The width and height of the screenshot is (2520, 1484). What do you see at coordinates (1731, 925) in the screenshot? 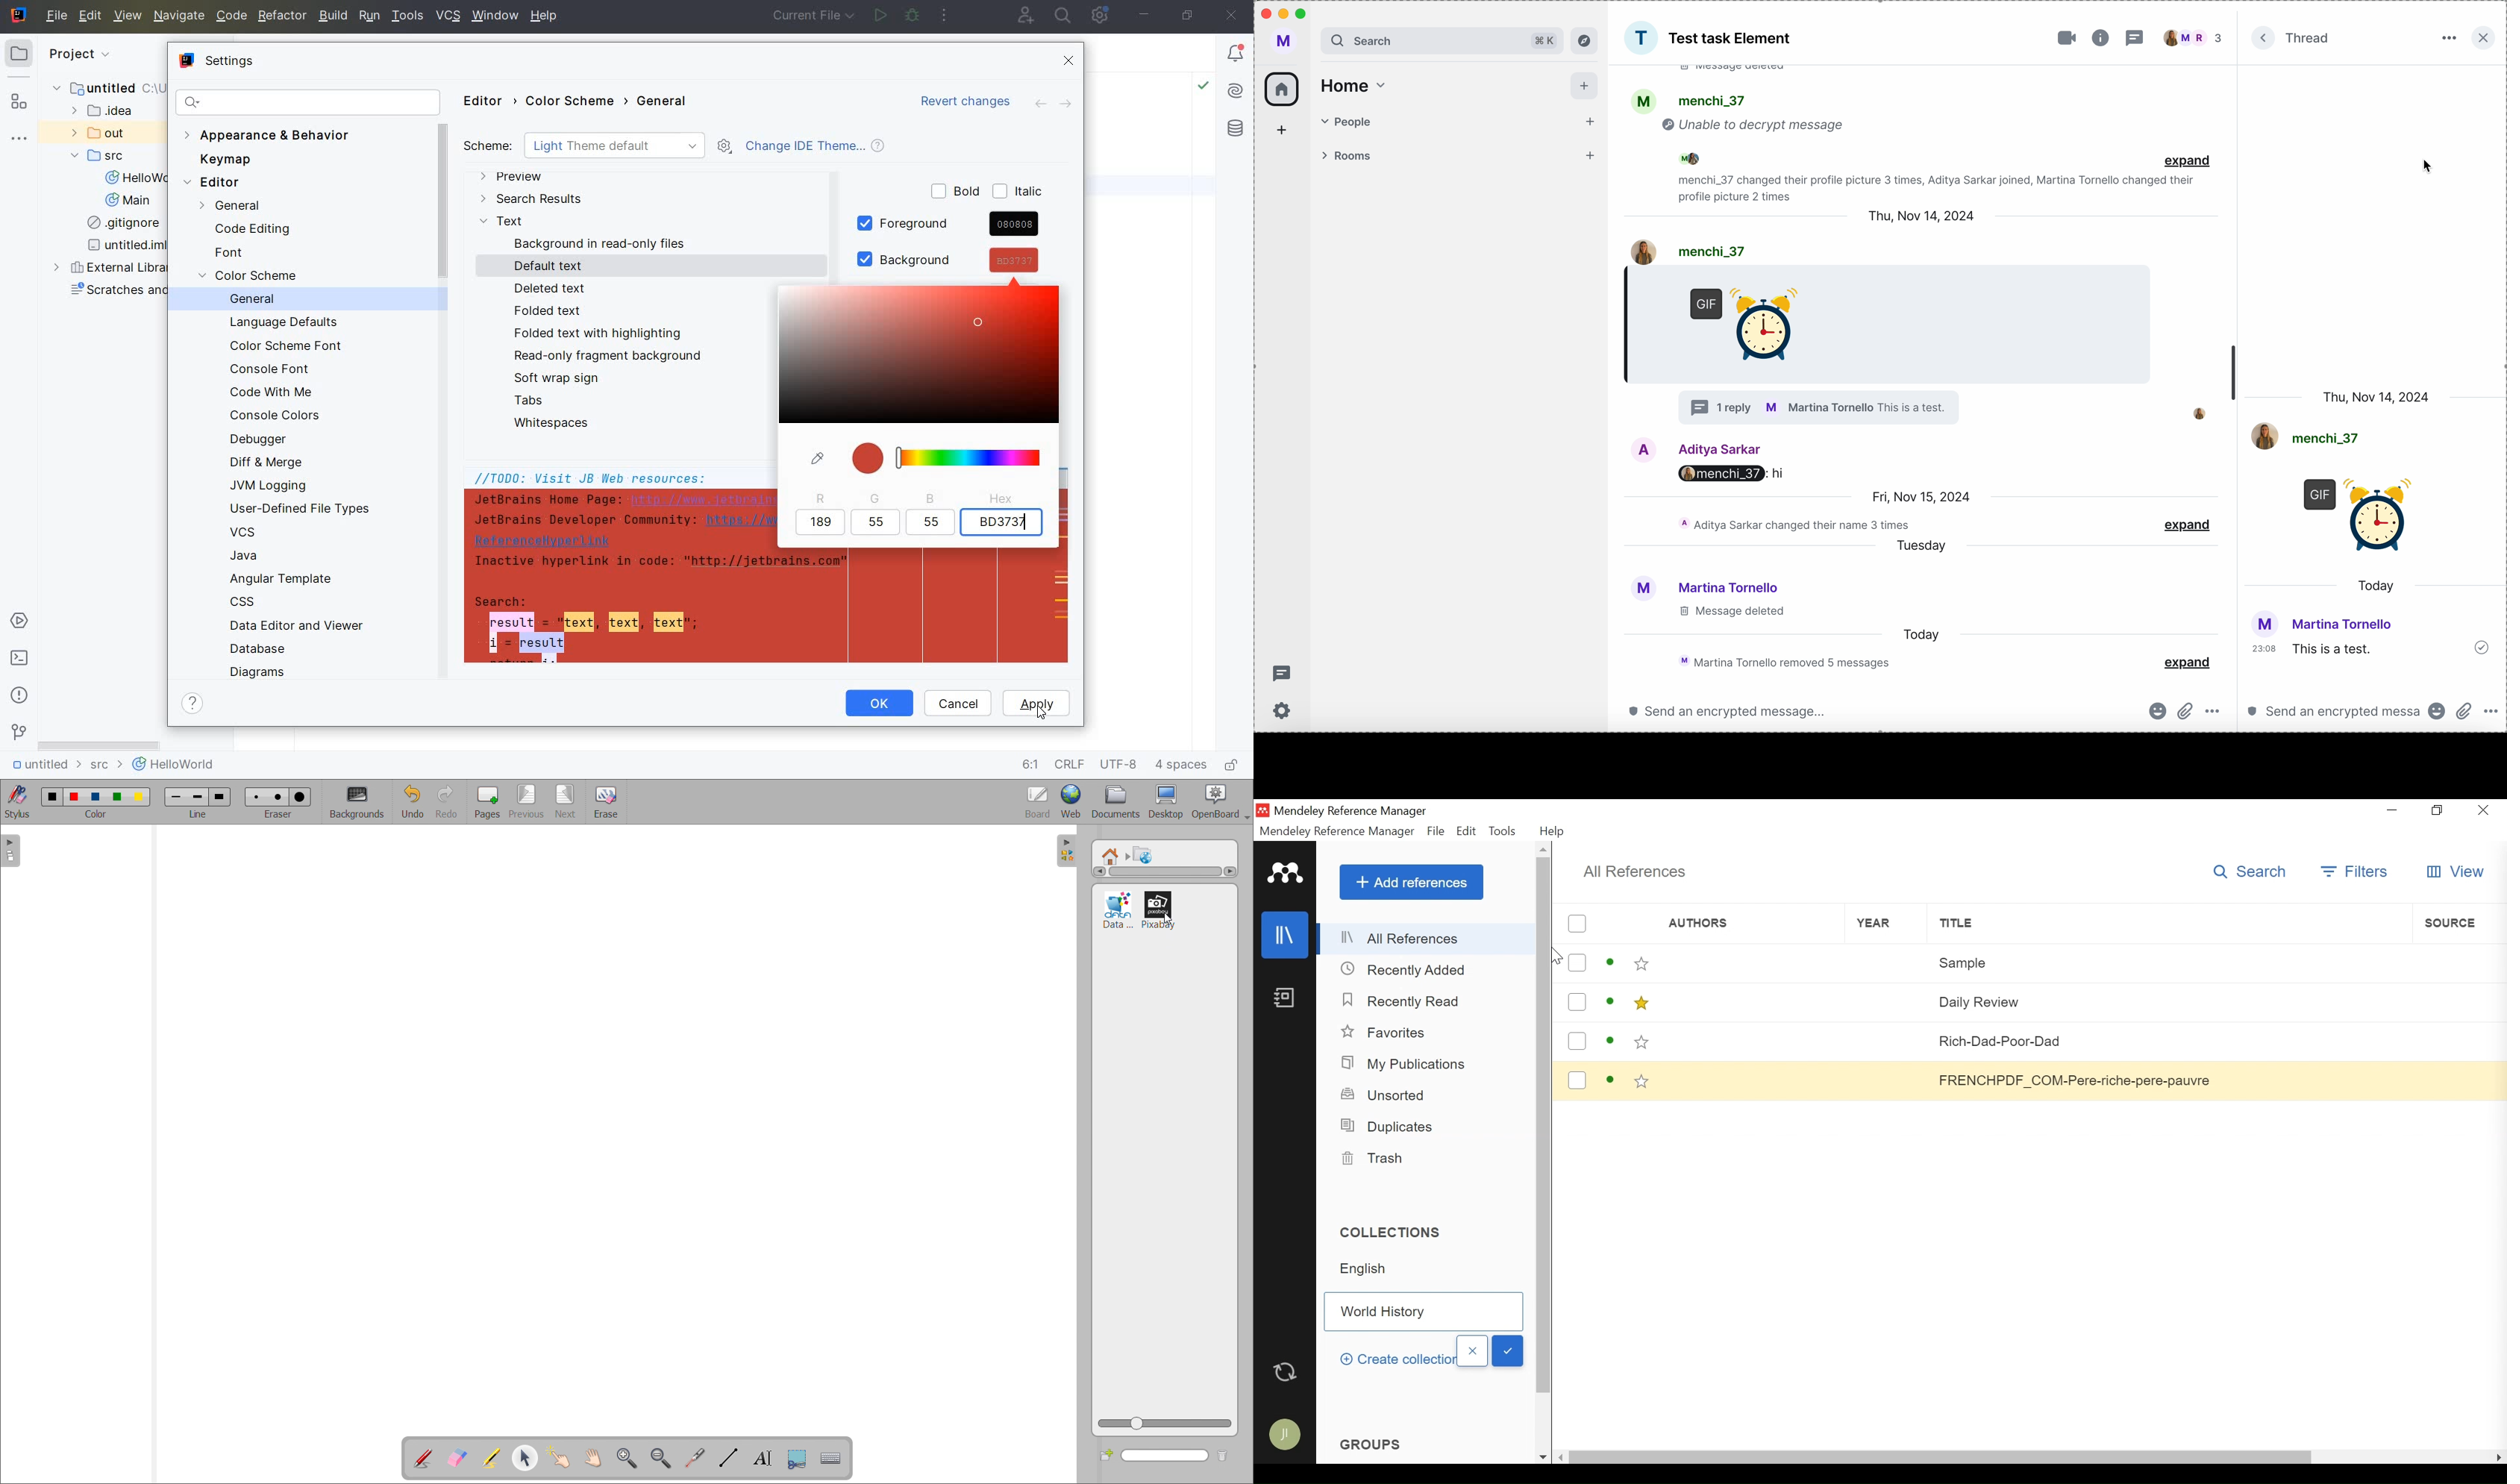
I see `Authors` at bounding box center [1731, 925].